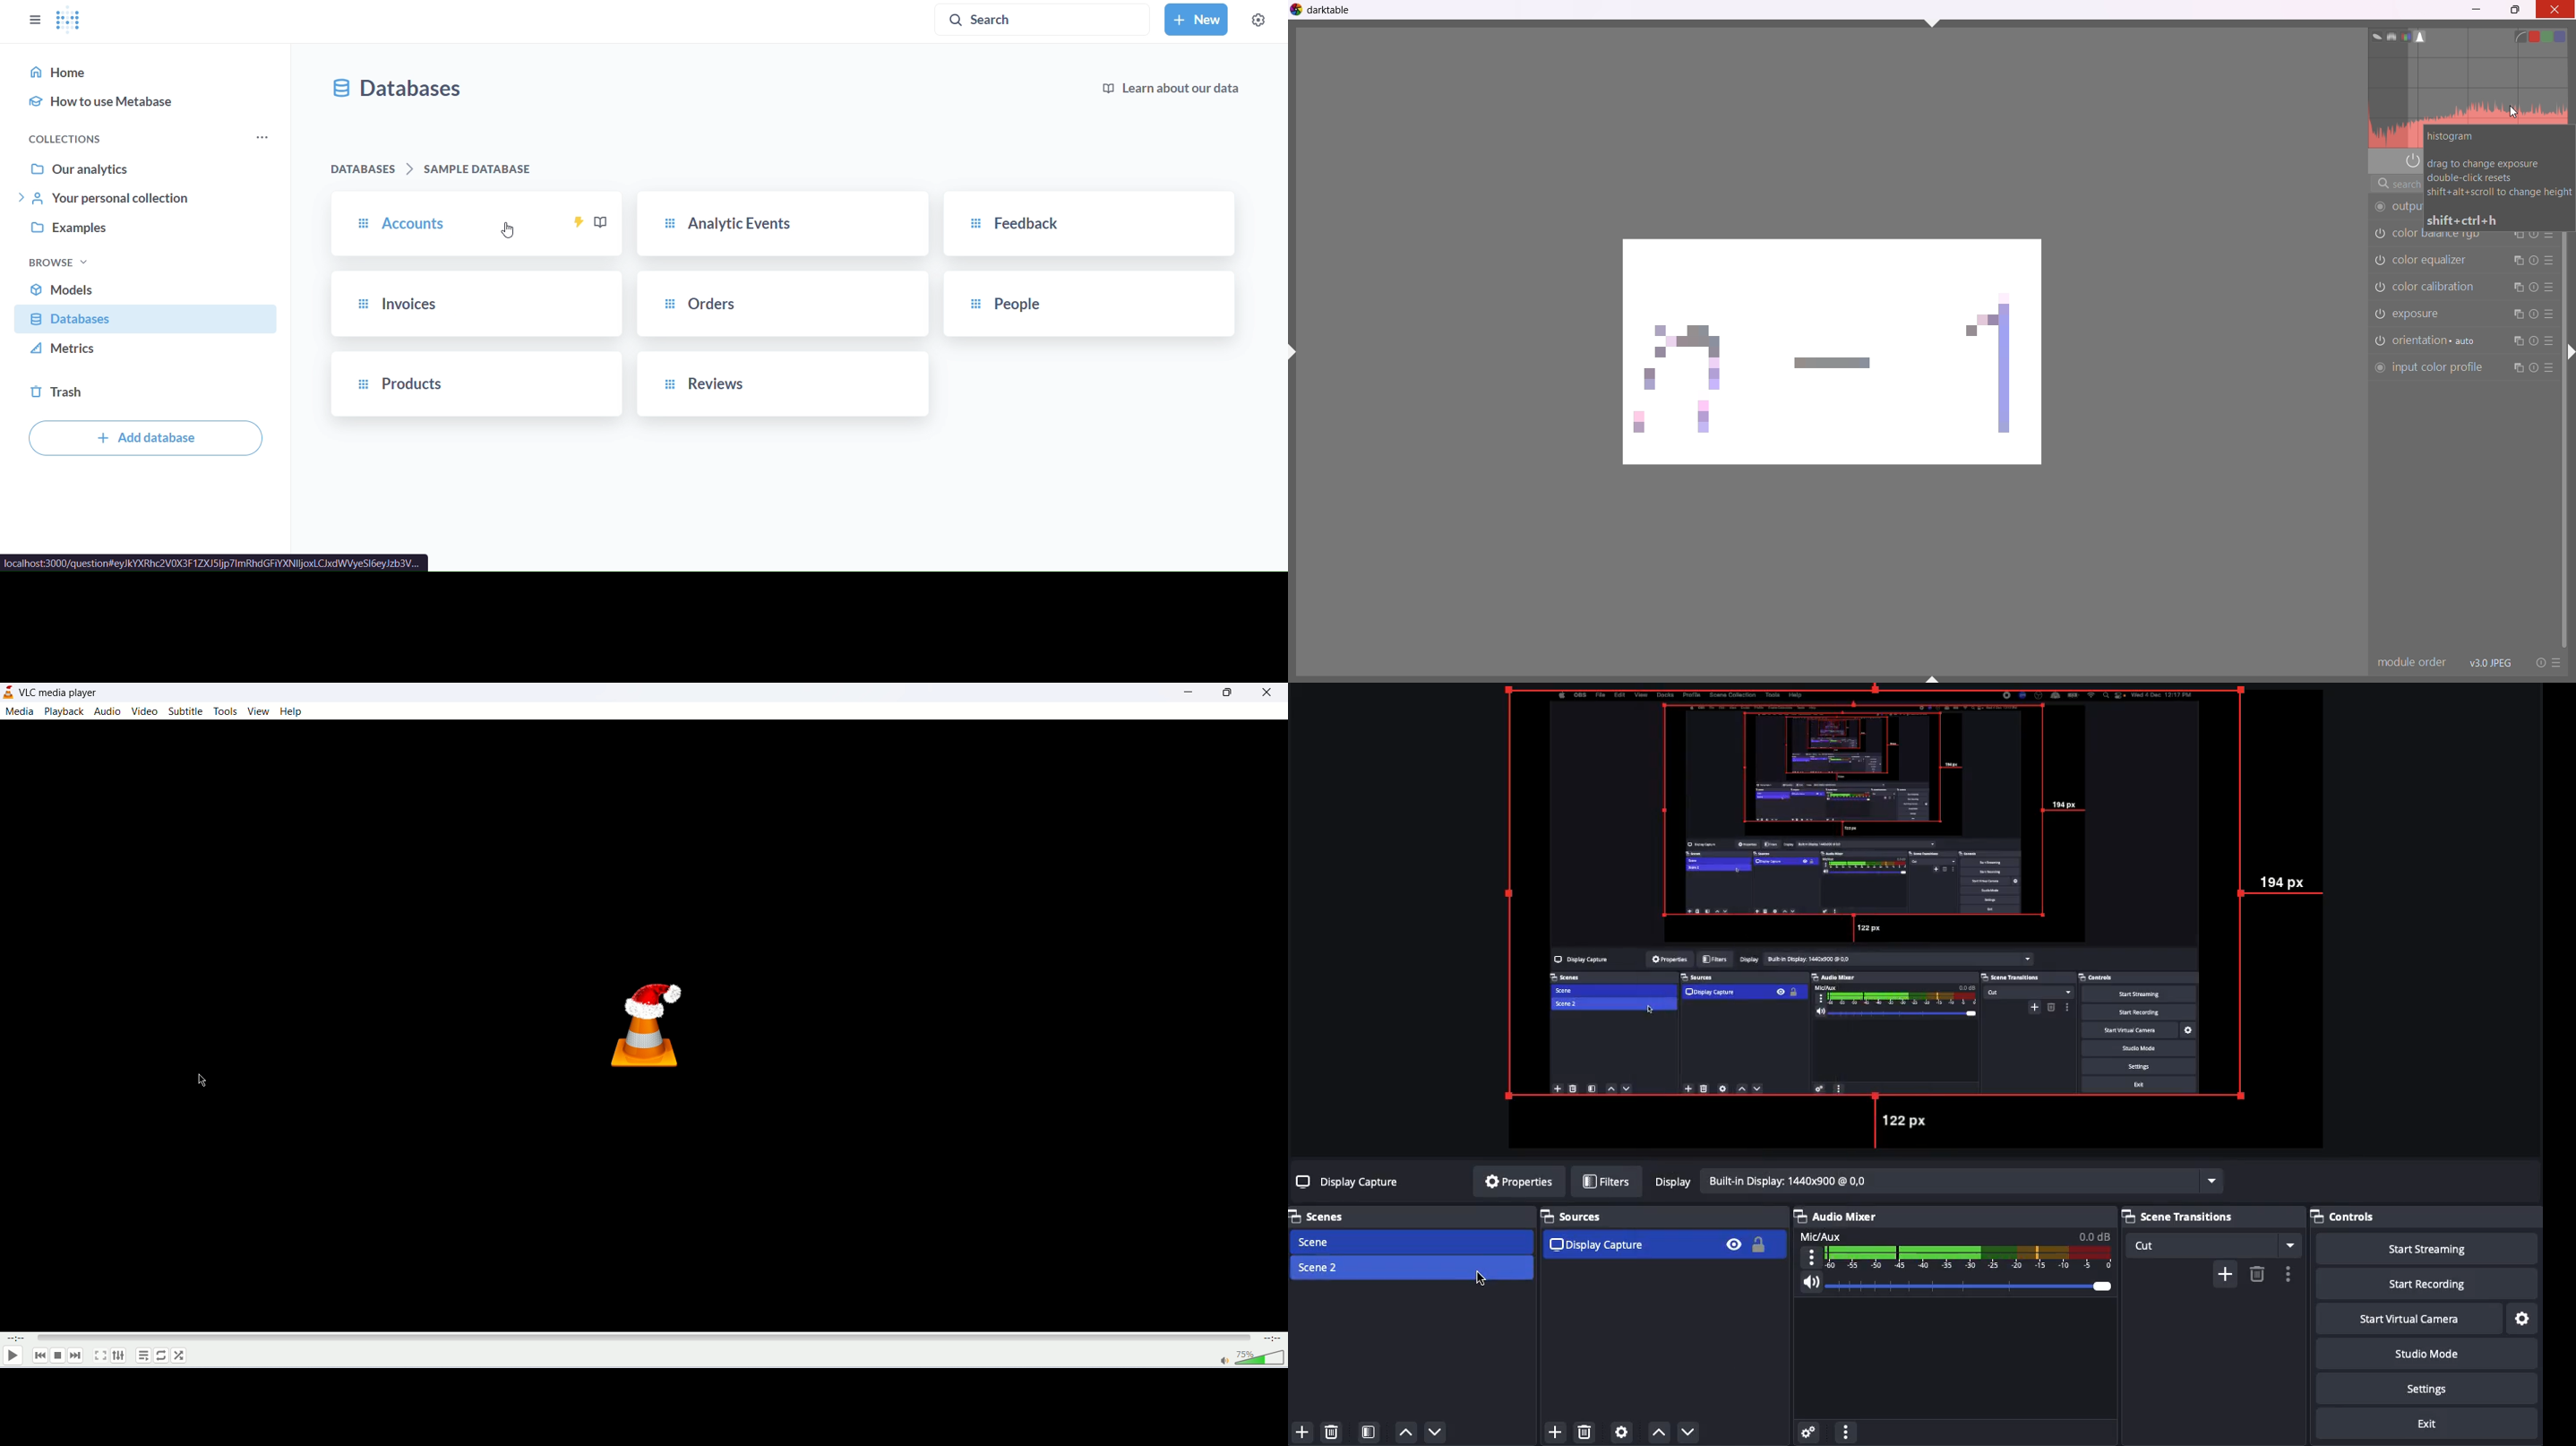  Describe the element at coordinates (2536, 34) in the screenshot. I see `red` at that location.